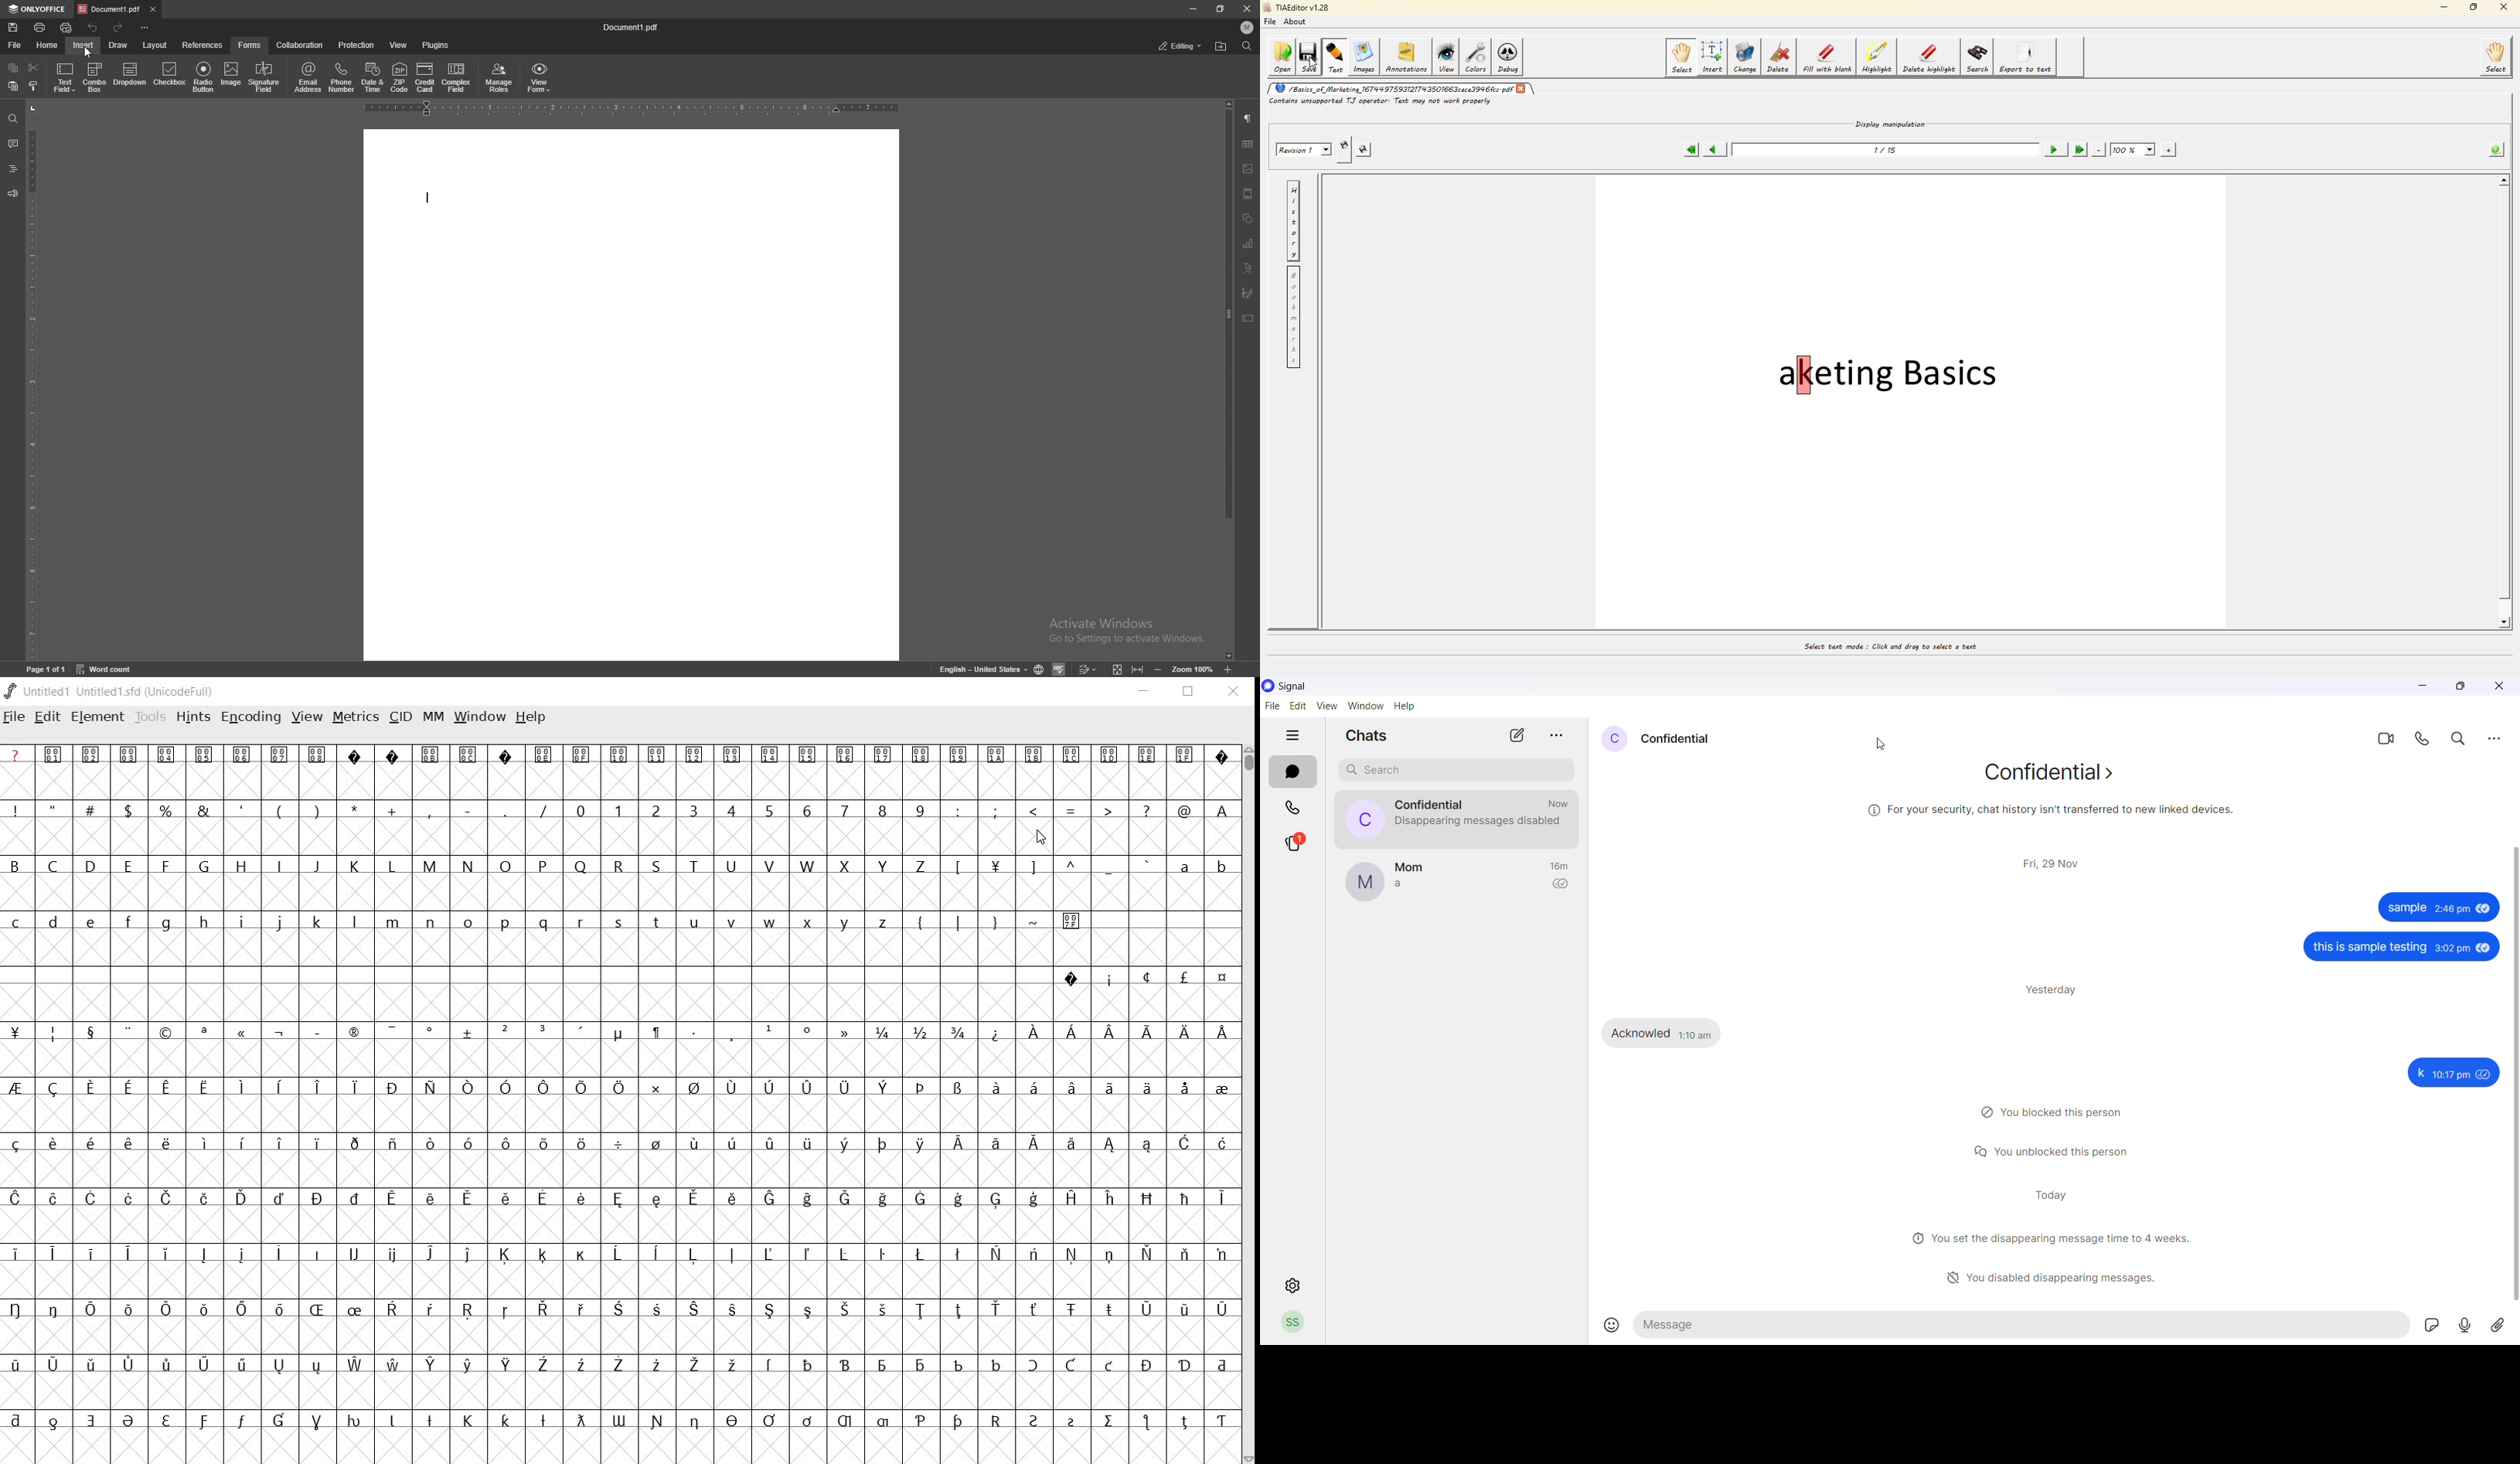  Describe the element at coordinates (1087, 669) in the screenshot. I see `track changes` at that location.